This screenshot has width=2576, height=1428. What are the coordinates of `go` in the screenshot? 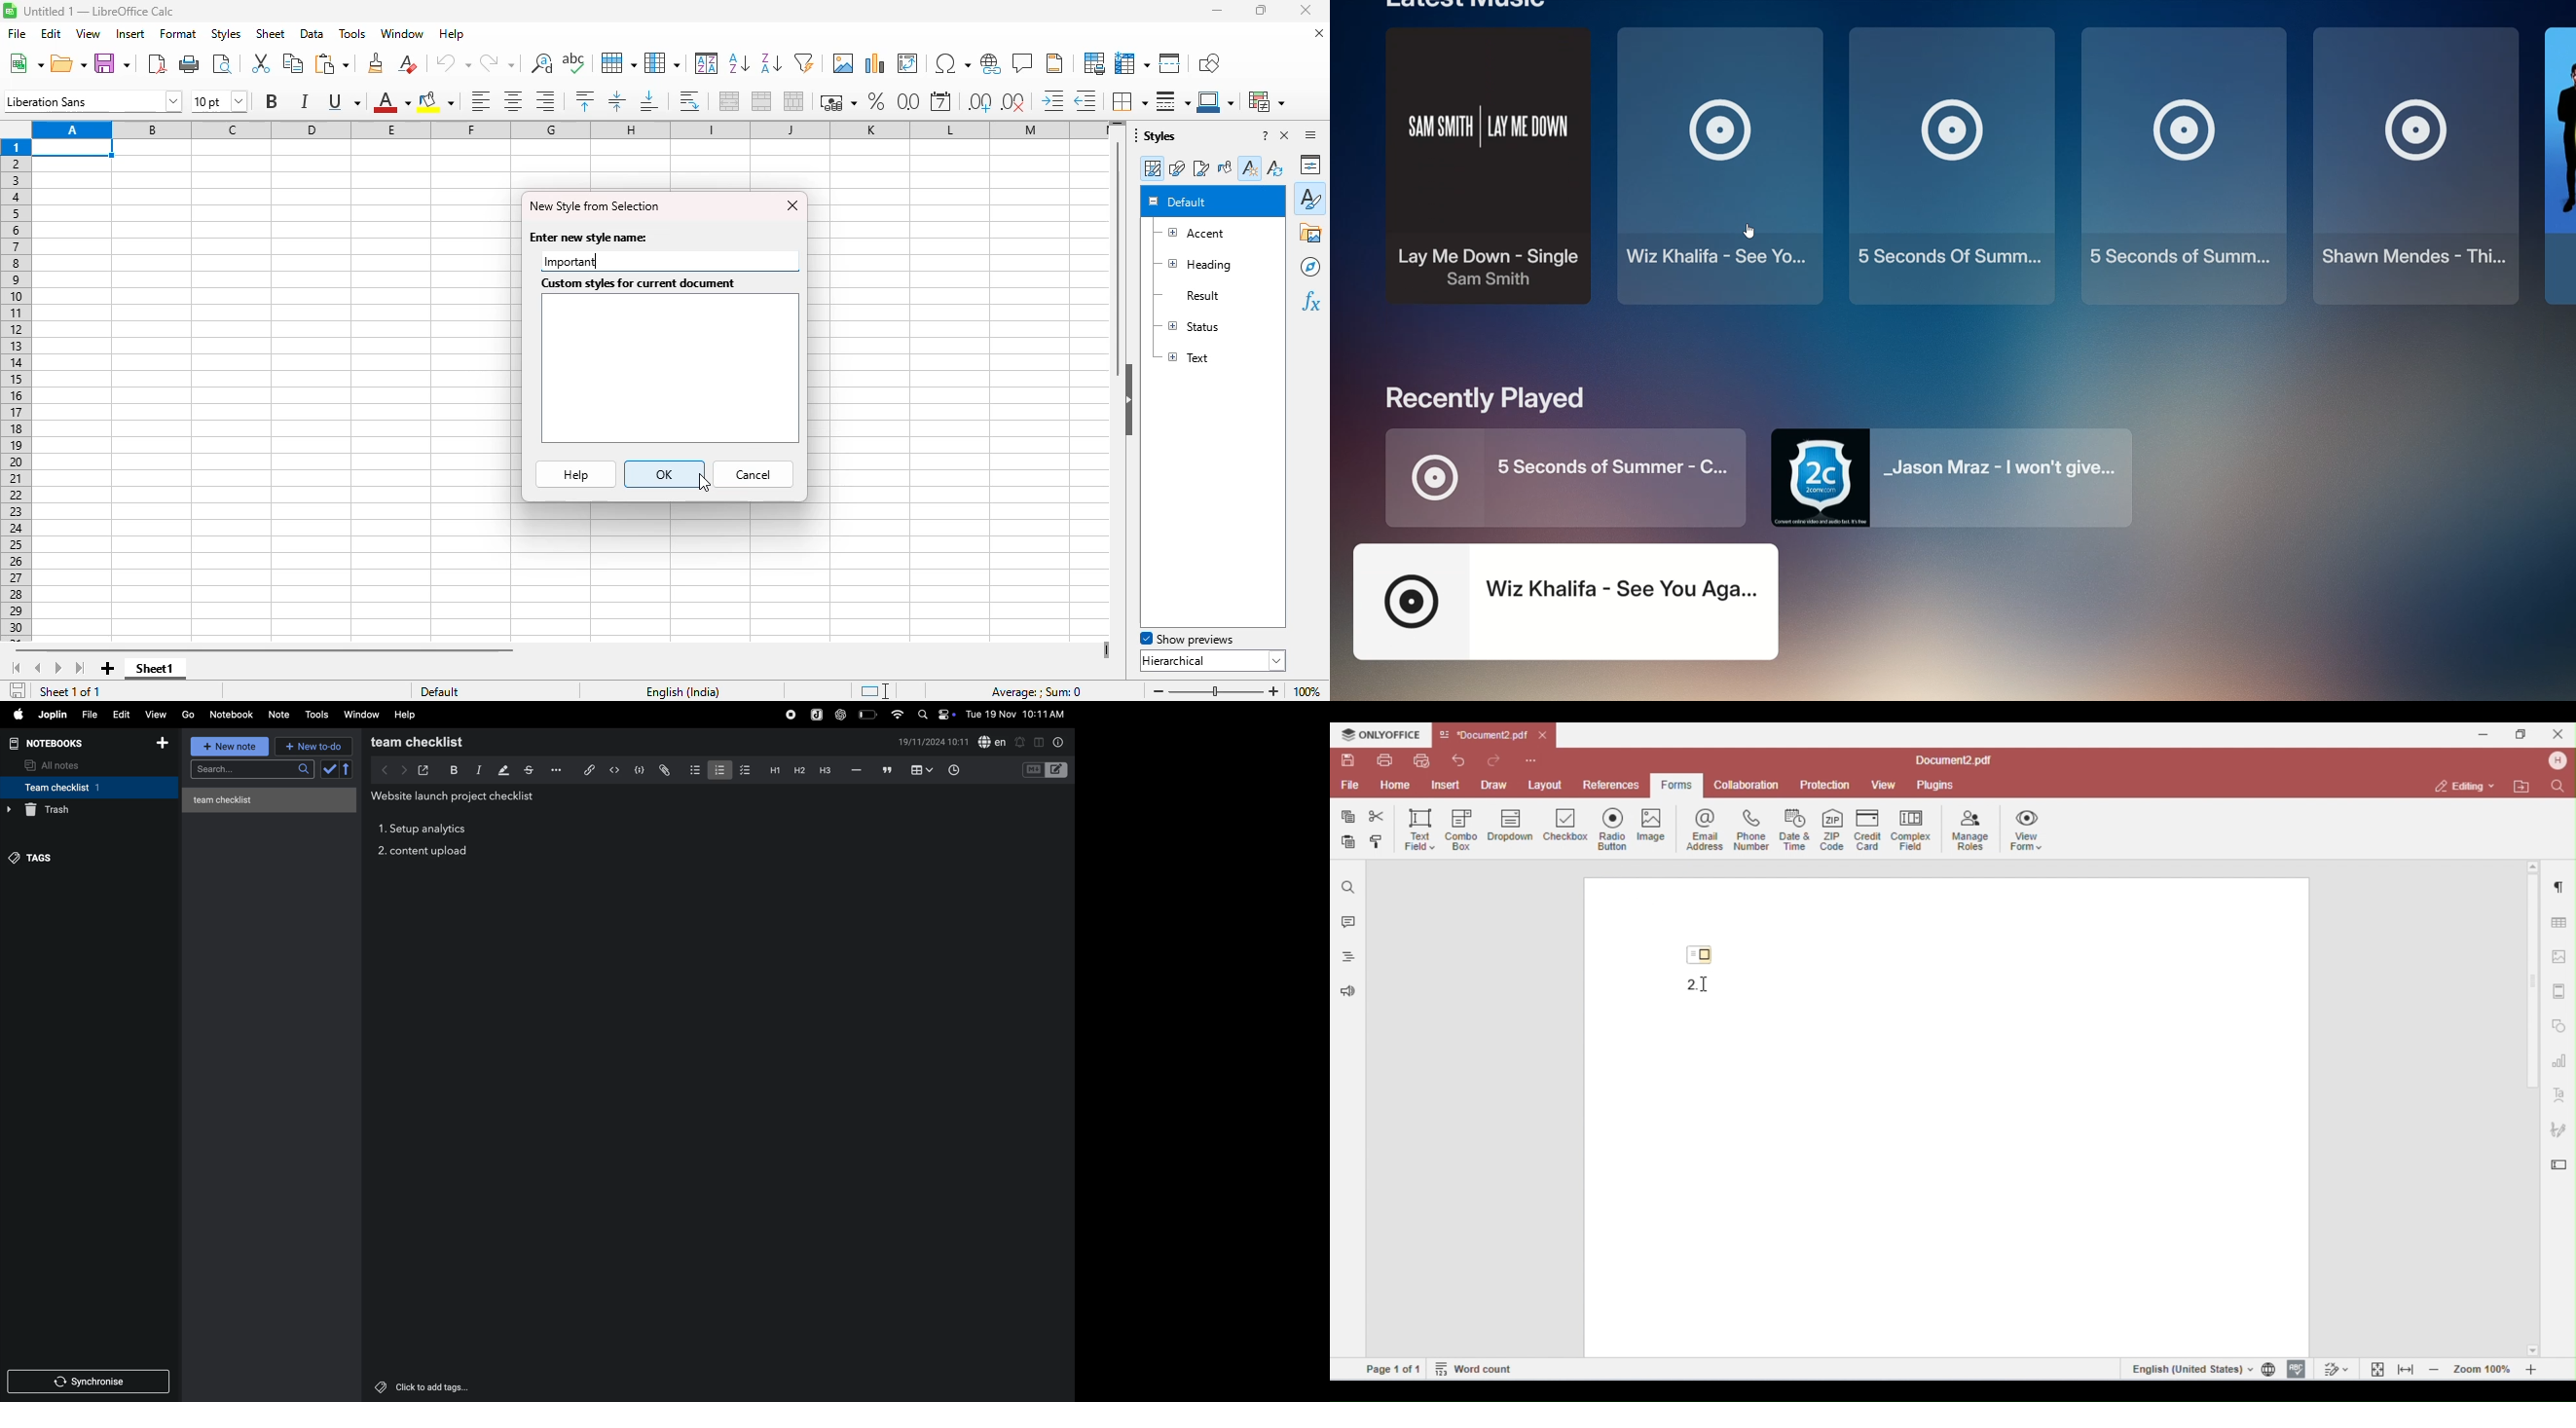 It's located at (188, 715).